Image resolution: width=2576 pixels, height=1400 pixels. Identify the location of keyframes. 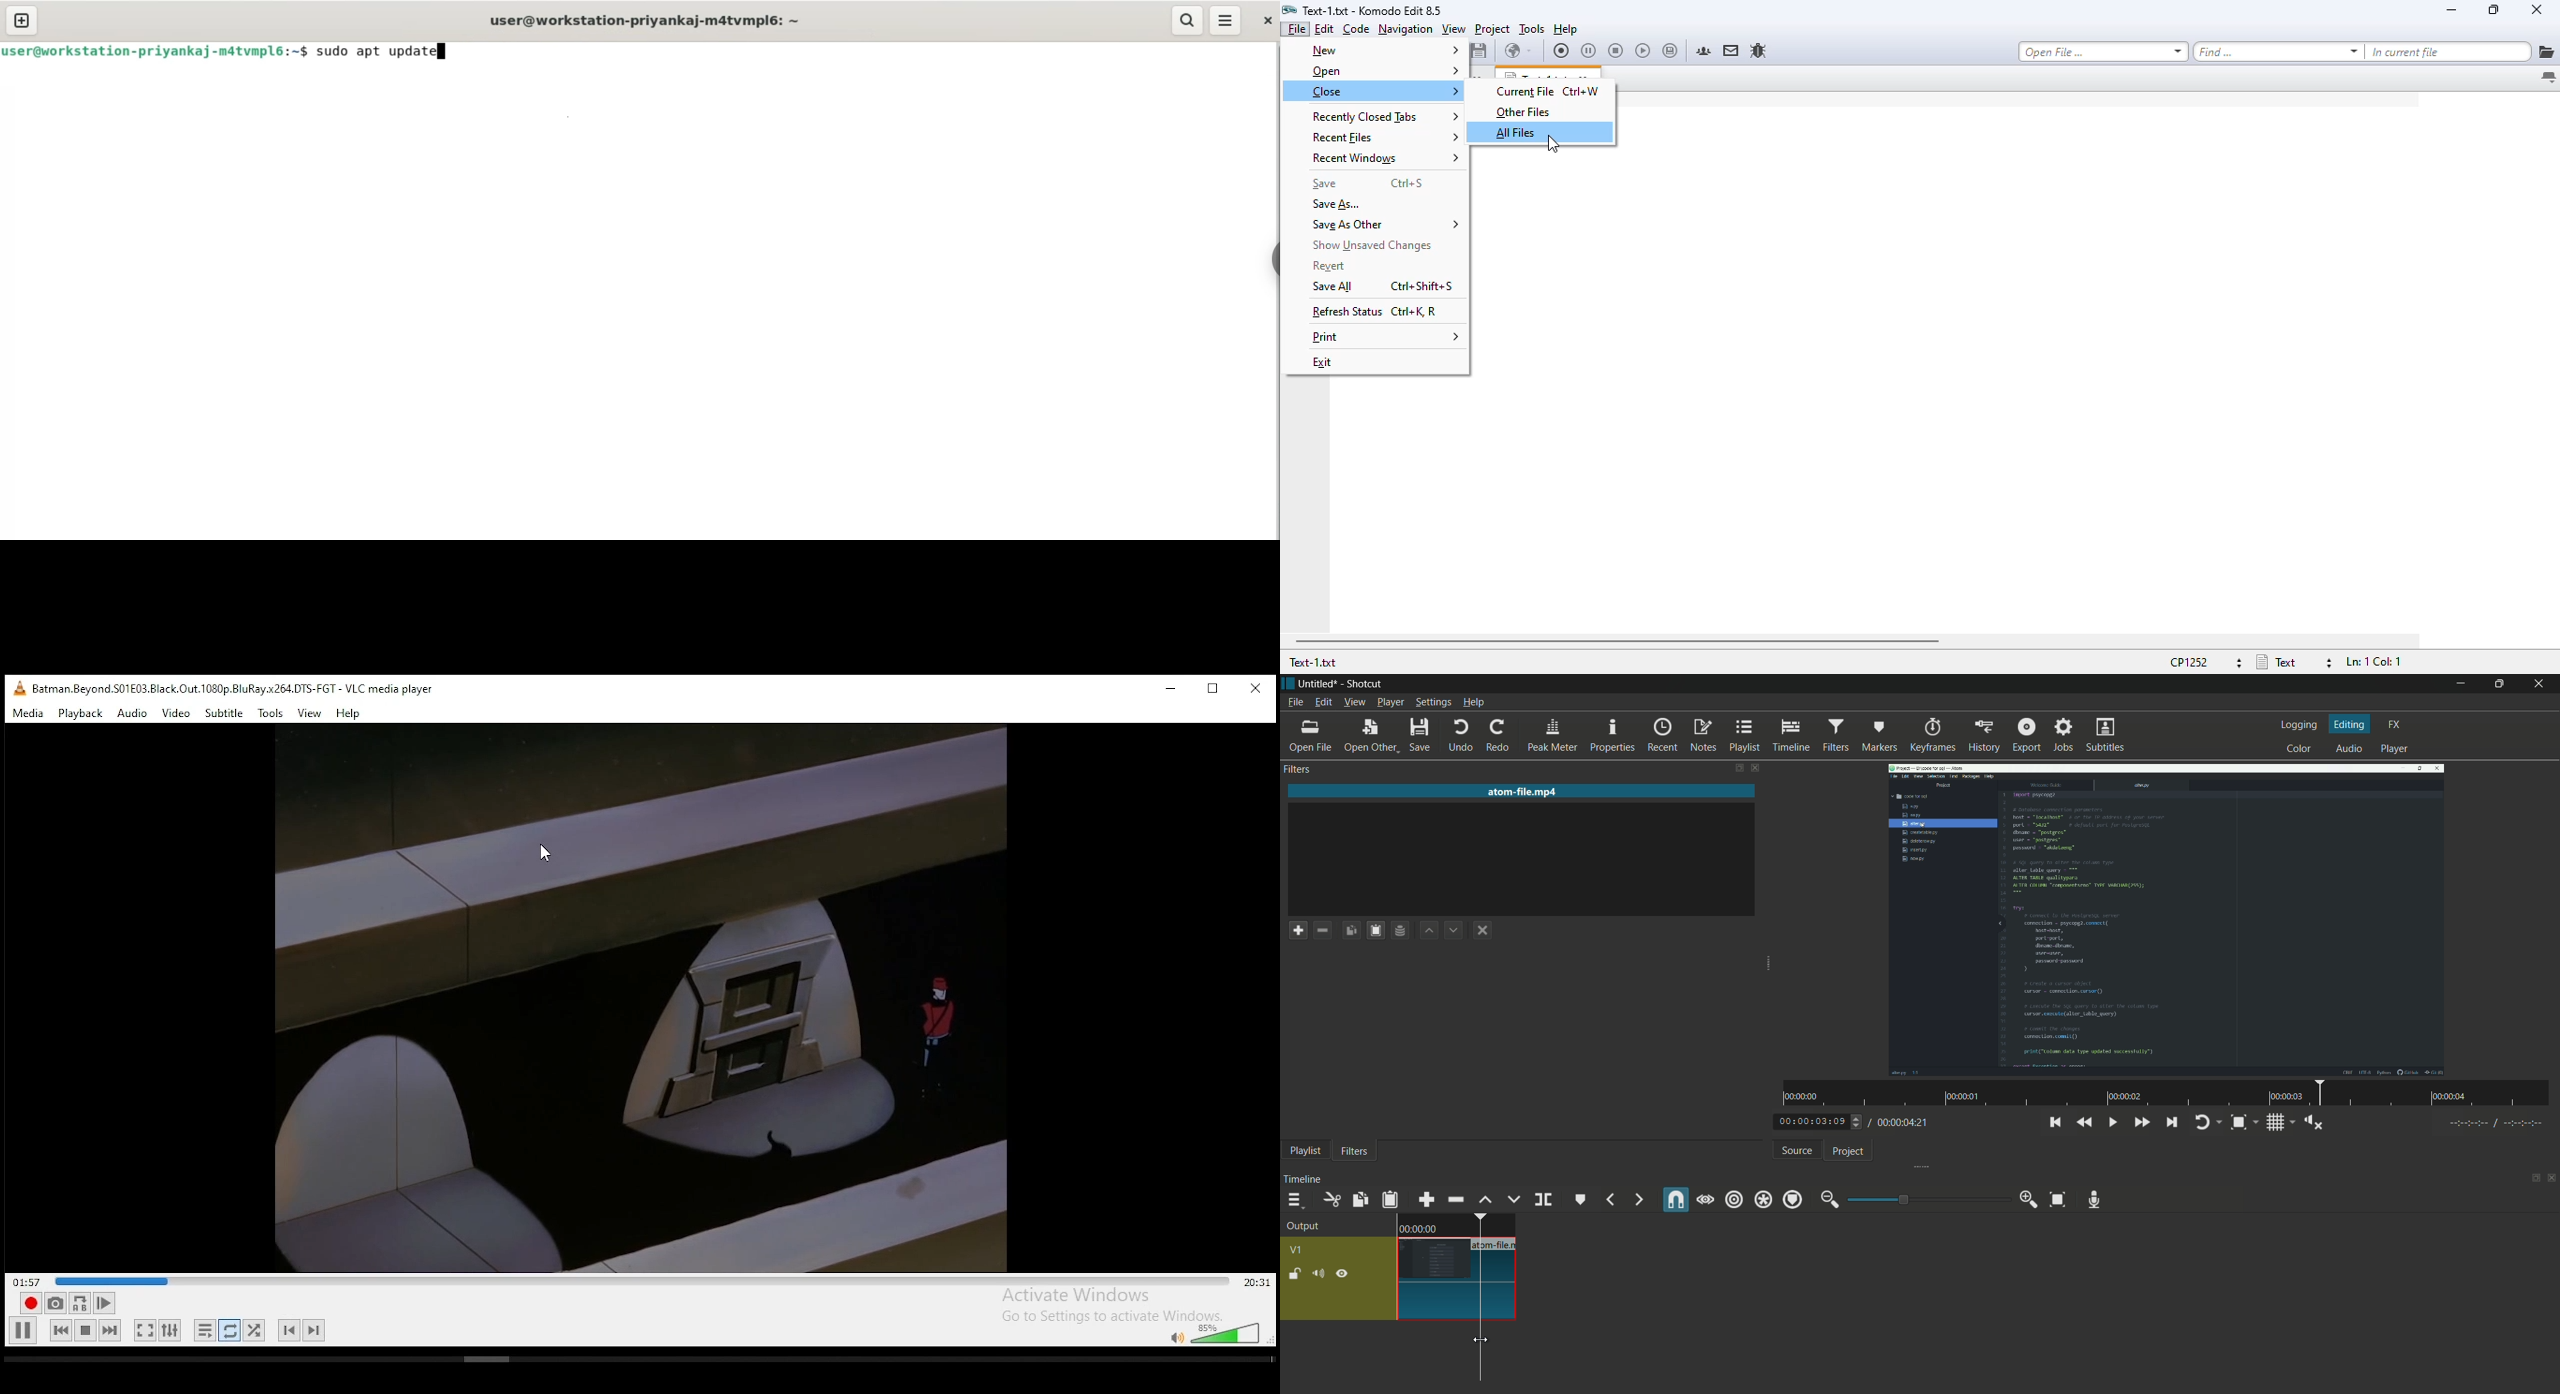
(1933, 736).